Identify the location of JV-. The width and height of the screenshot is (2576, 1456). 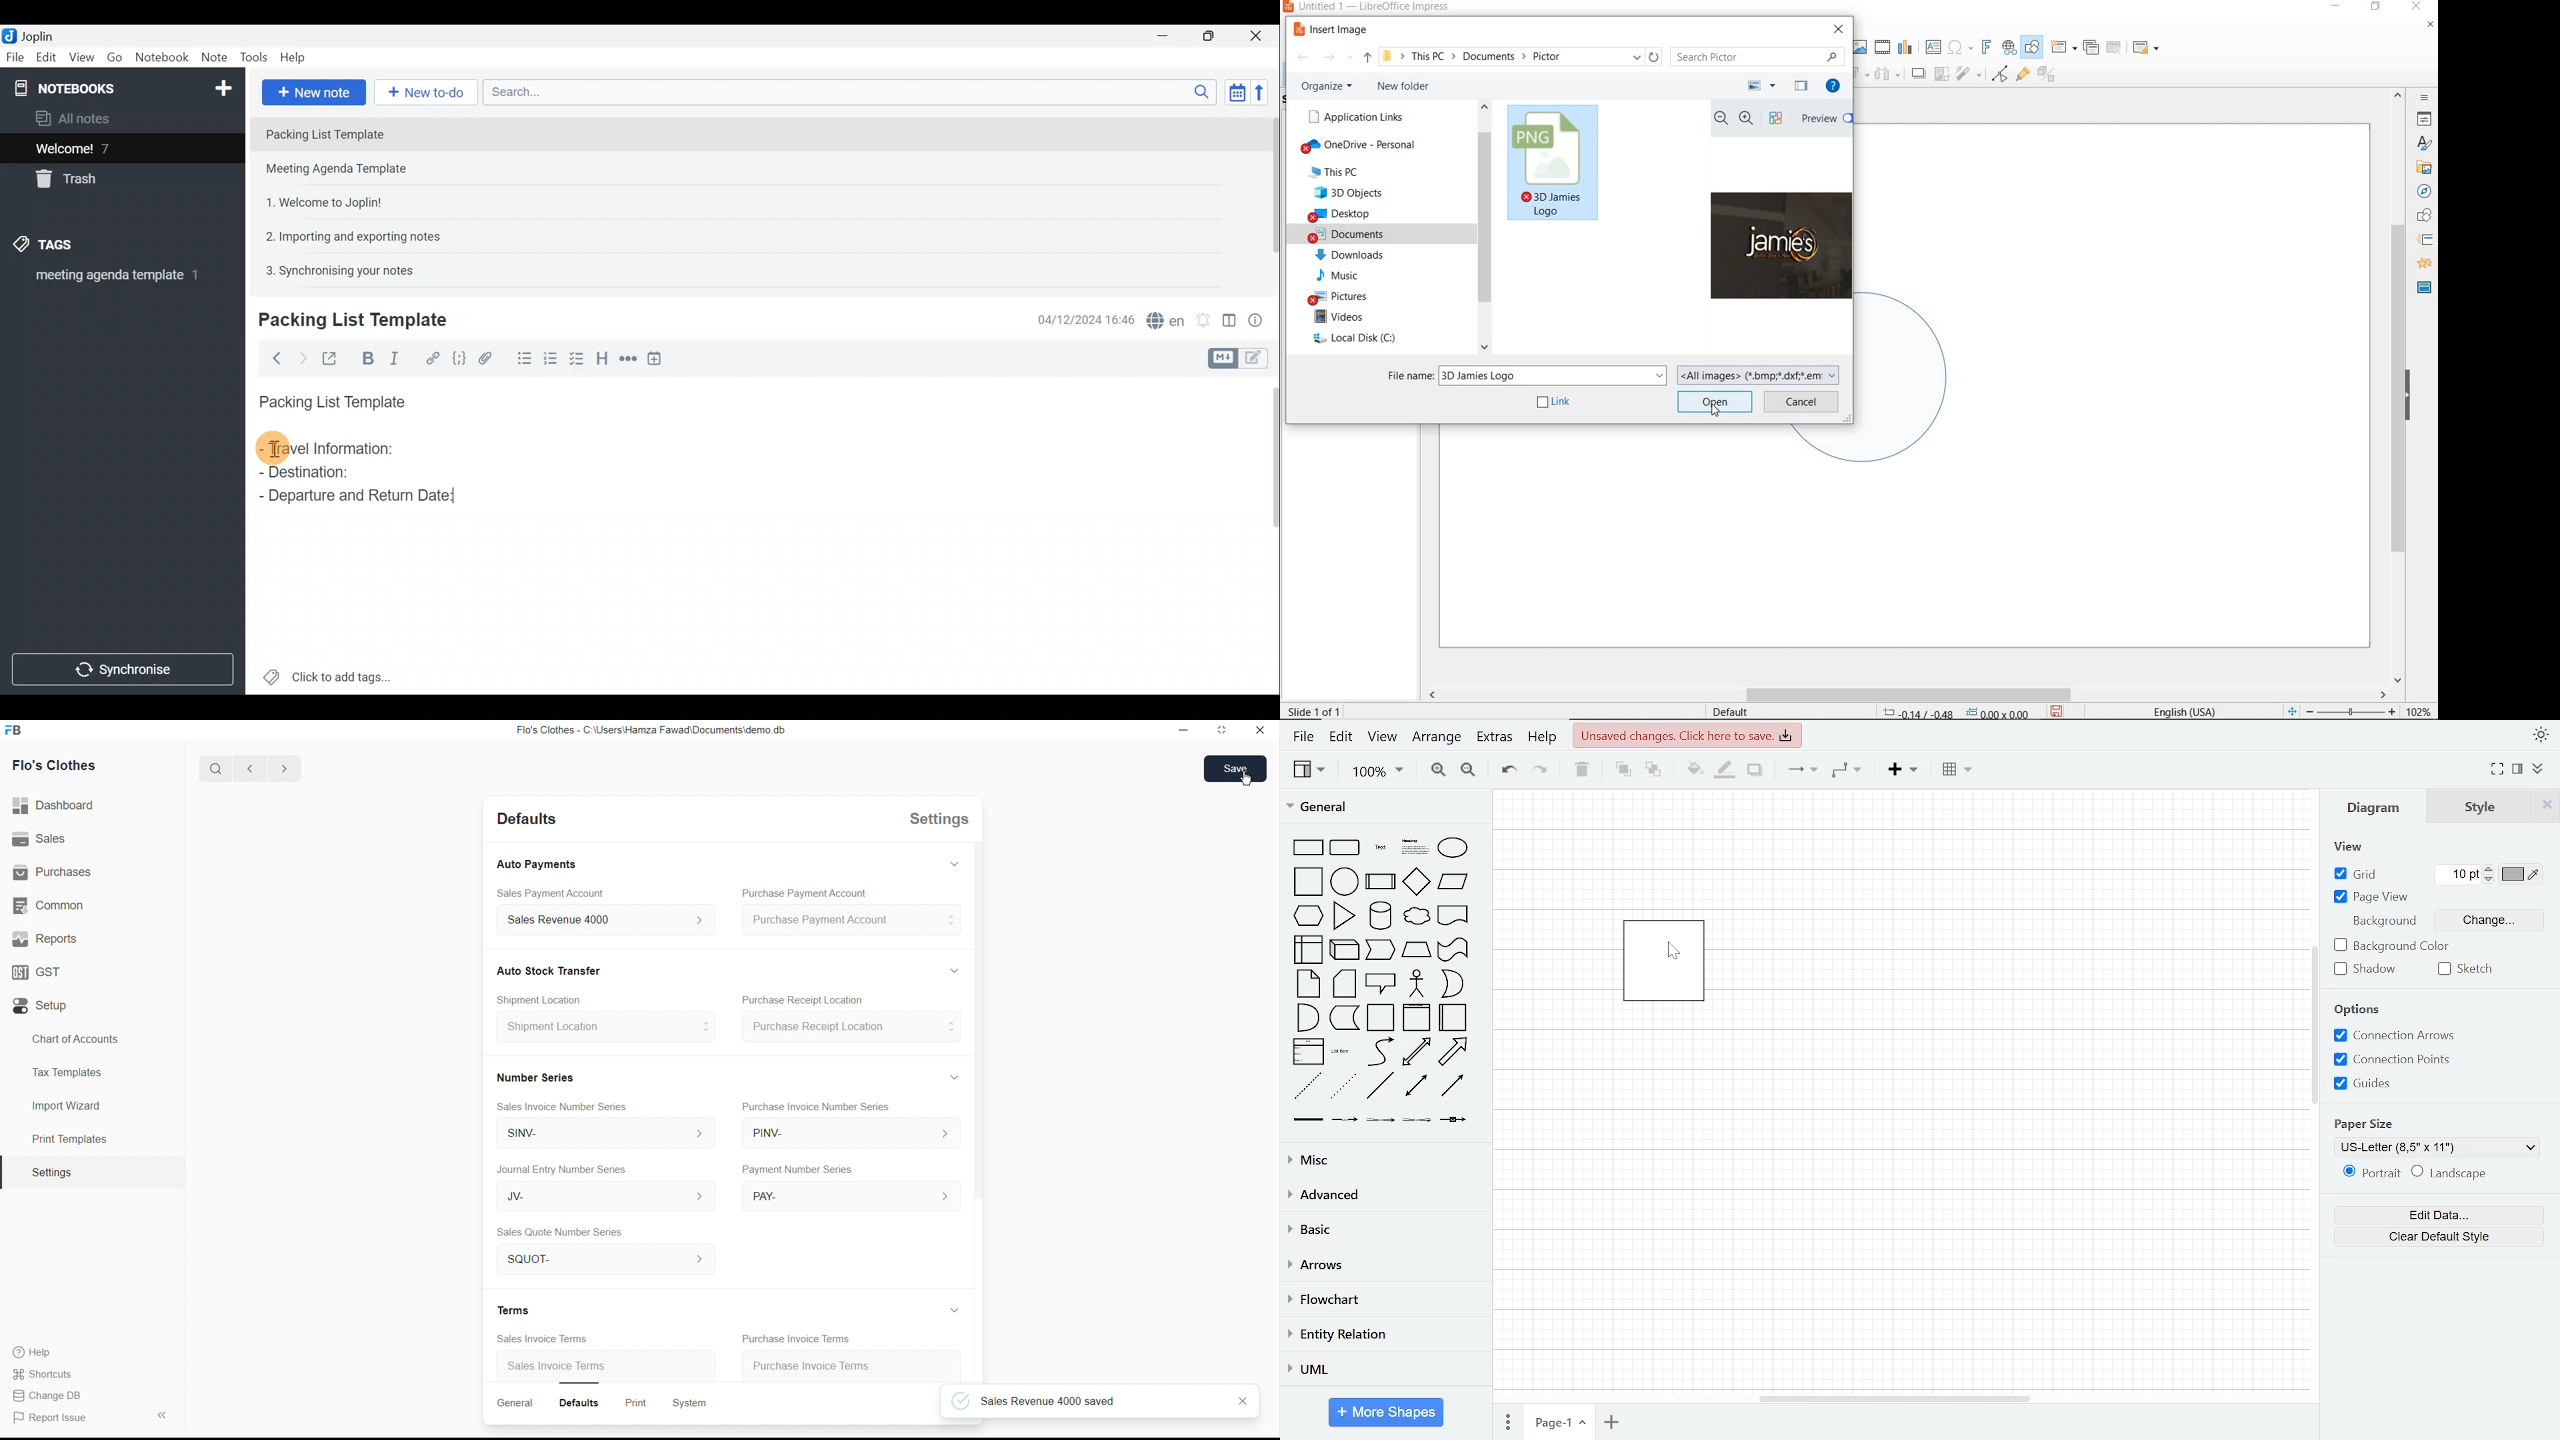
(605, 1197).